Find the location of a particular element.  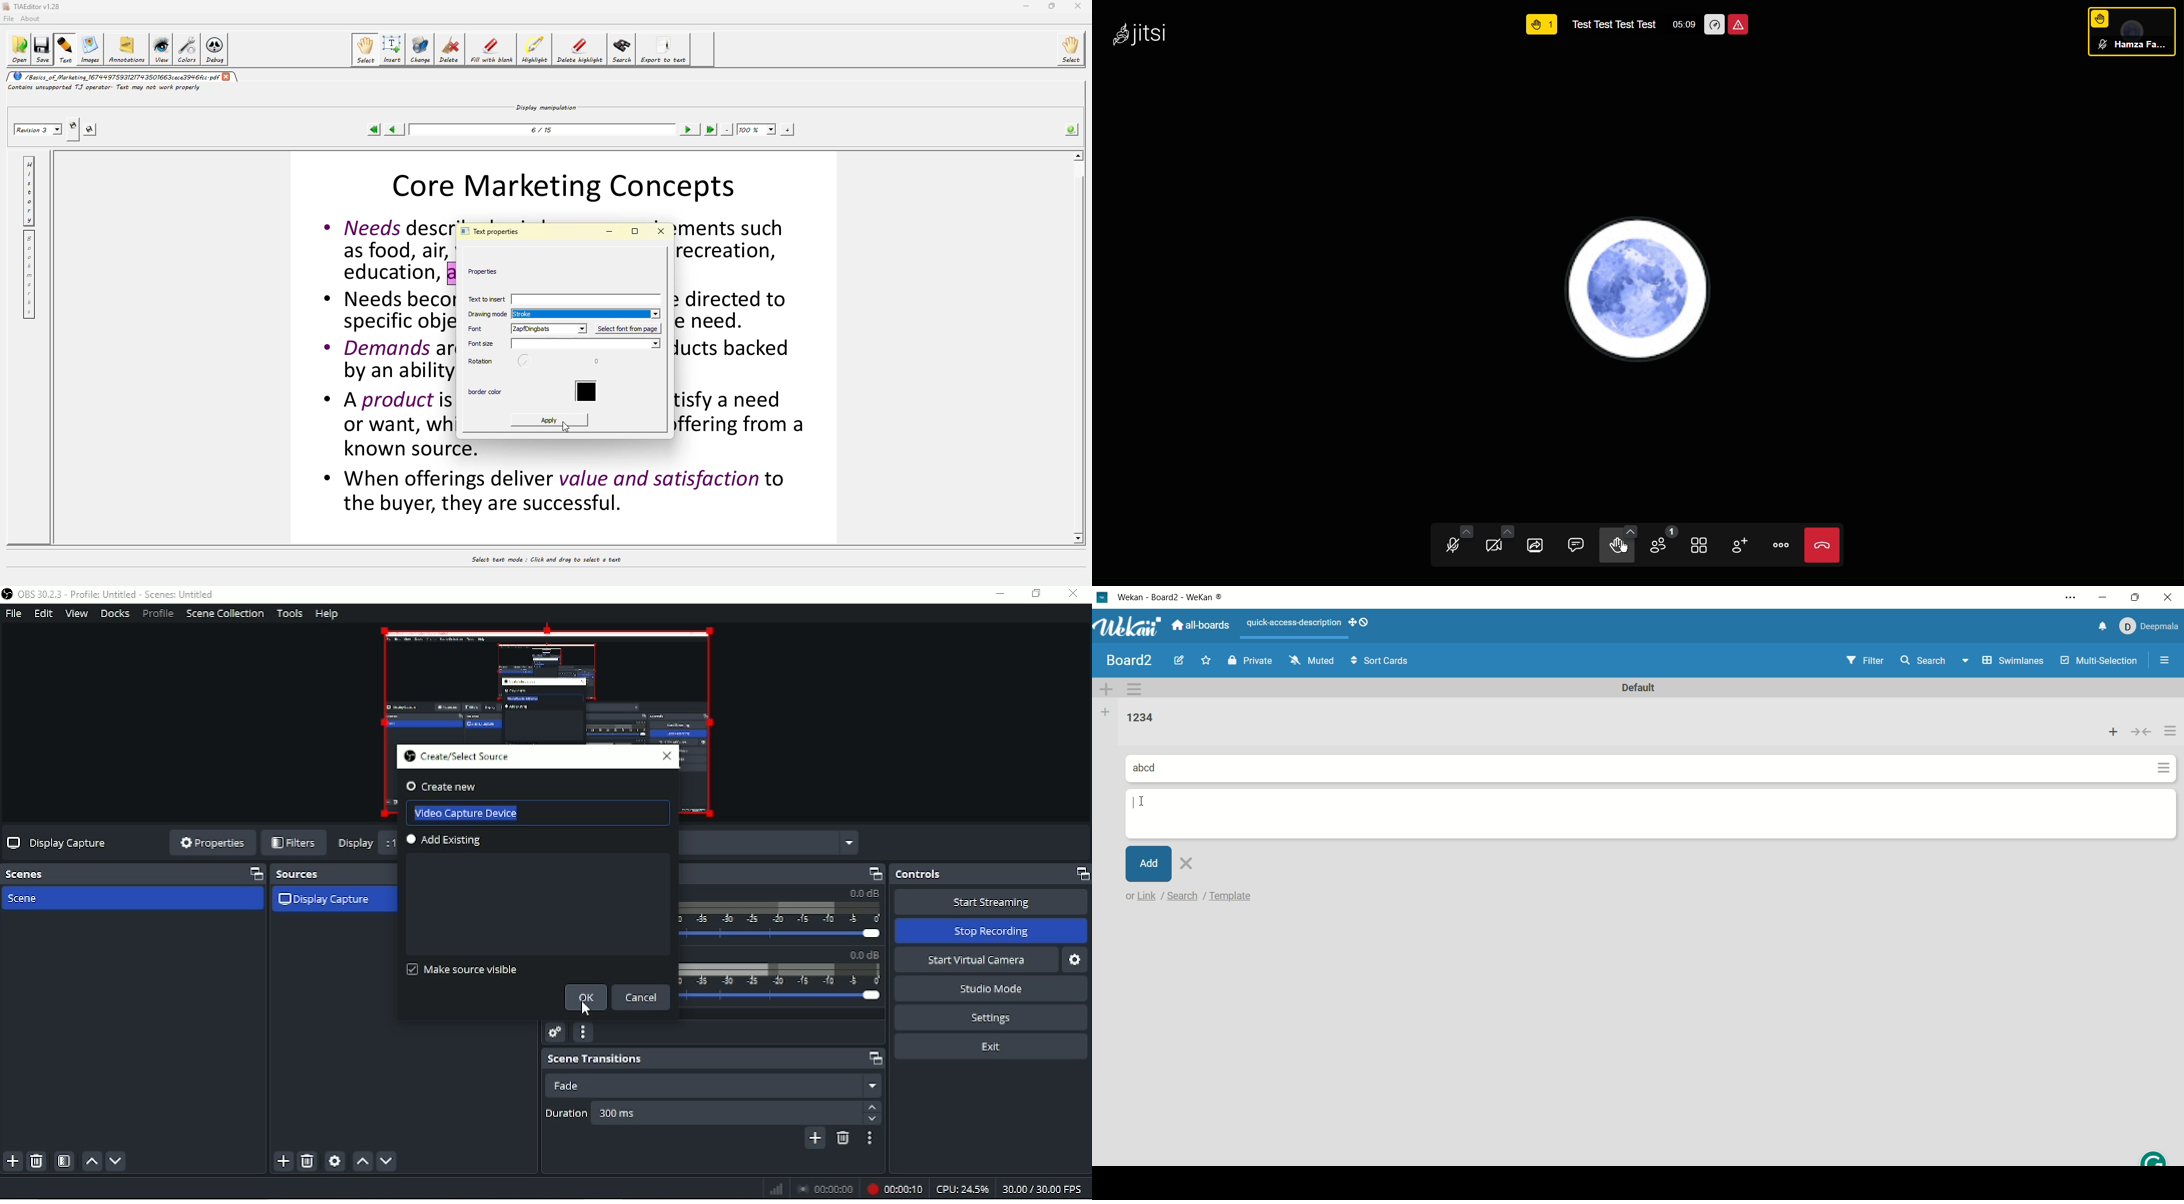

Remove selected source(s) is located at coordinates (308, 1162).